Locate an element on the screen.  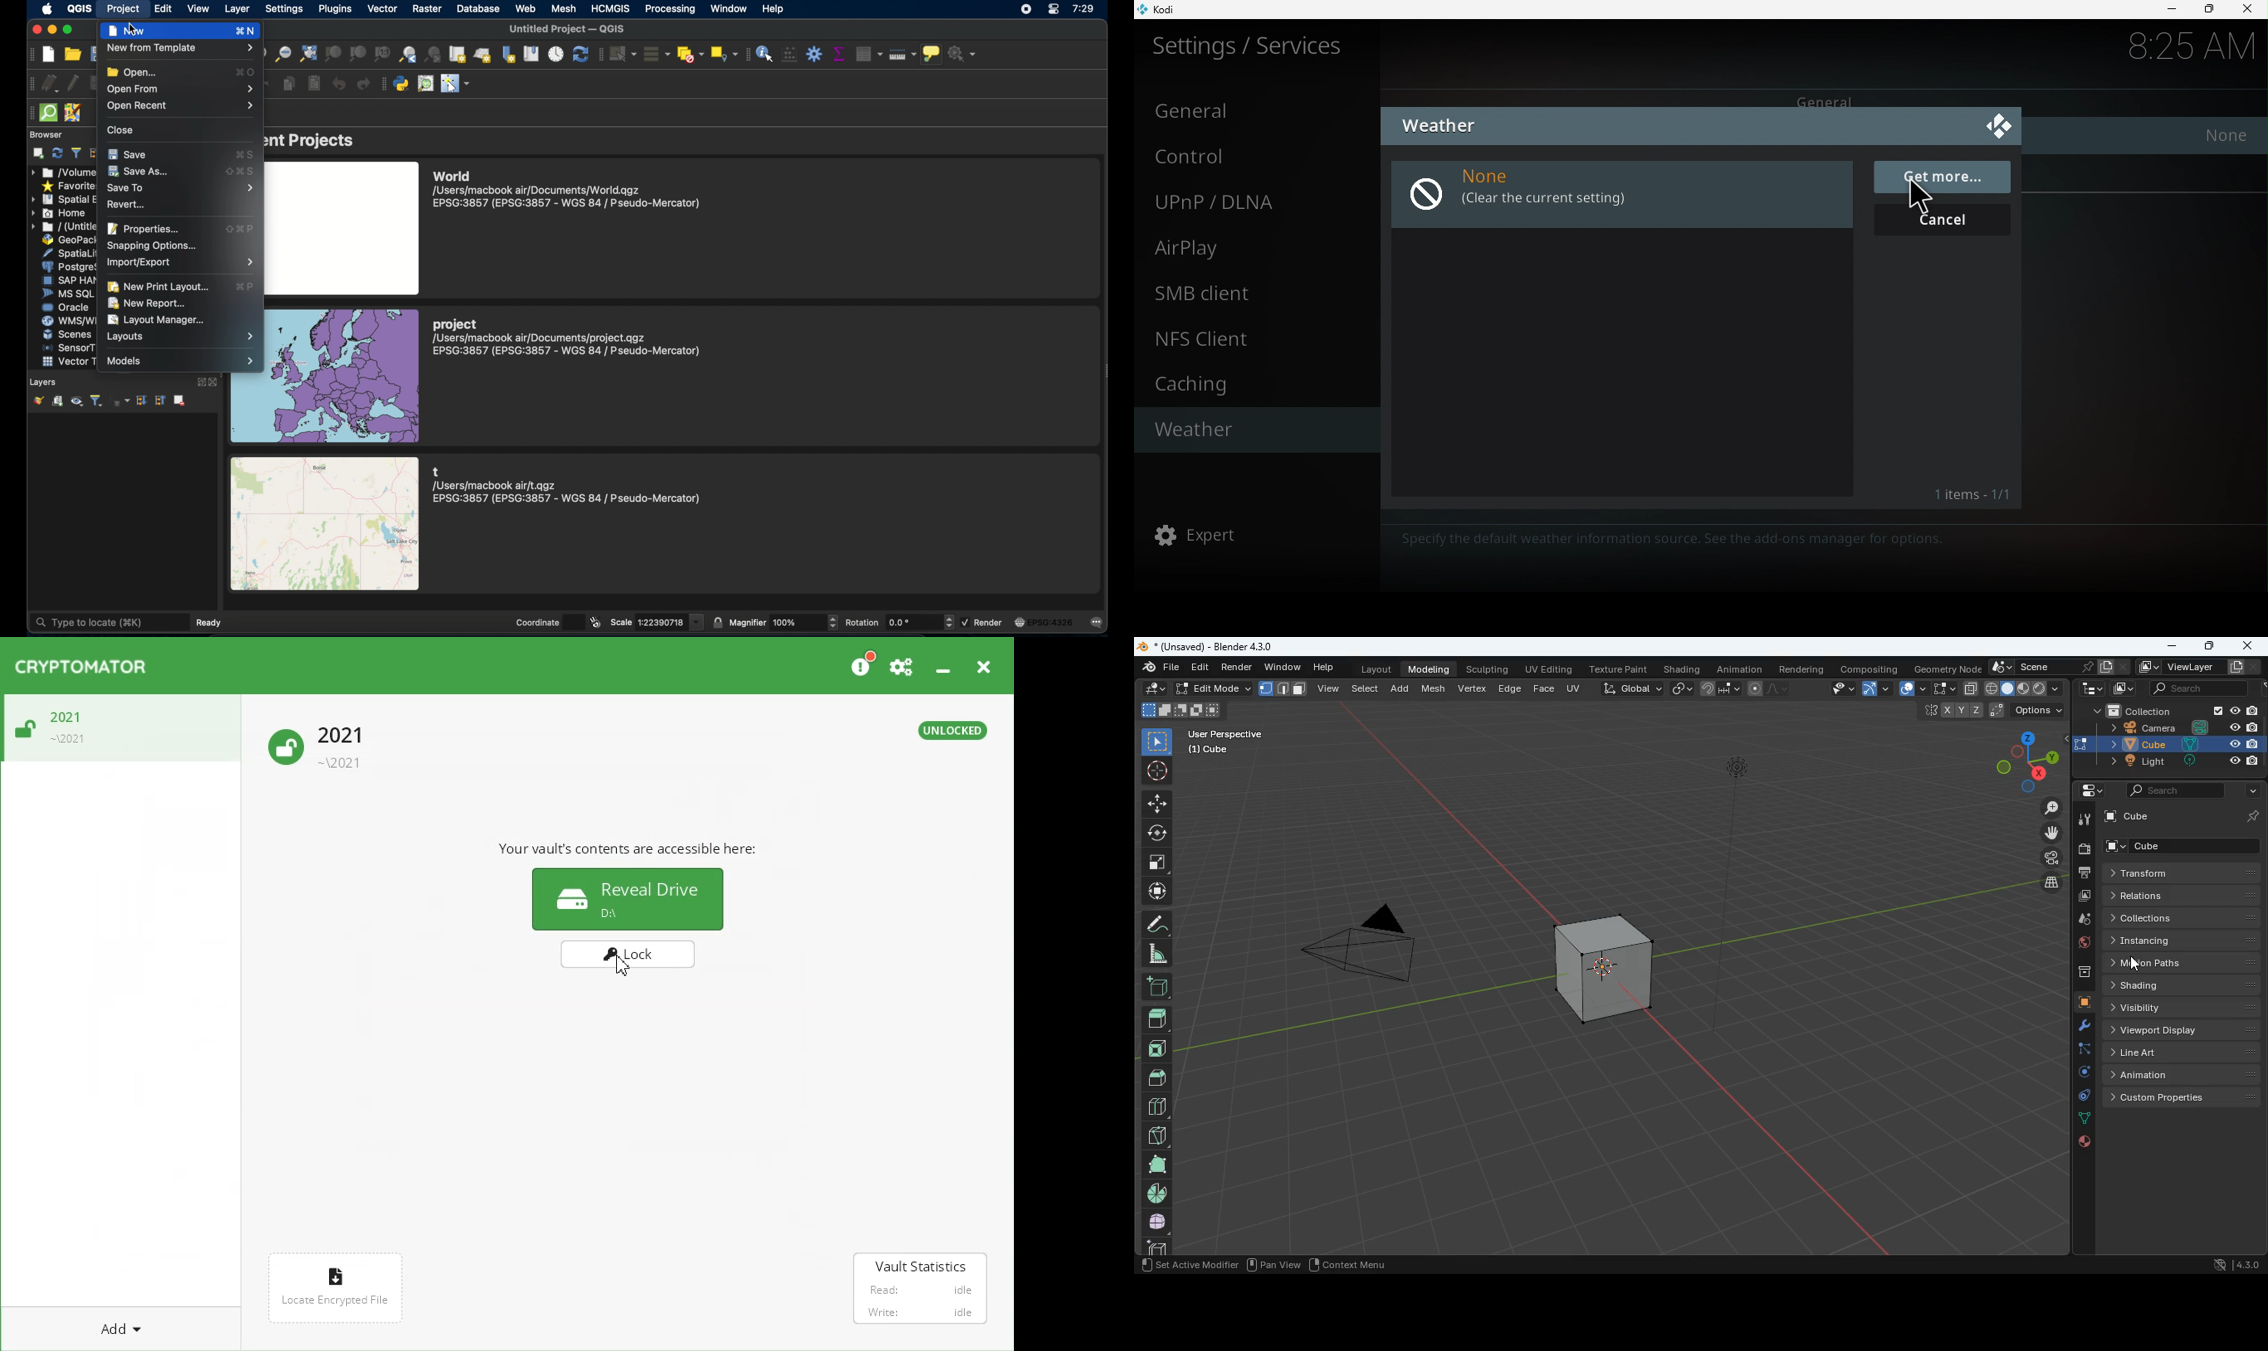
tech is located at coordinates (2091, 689).